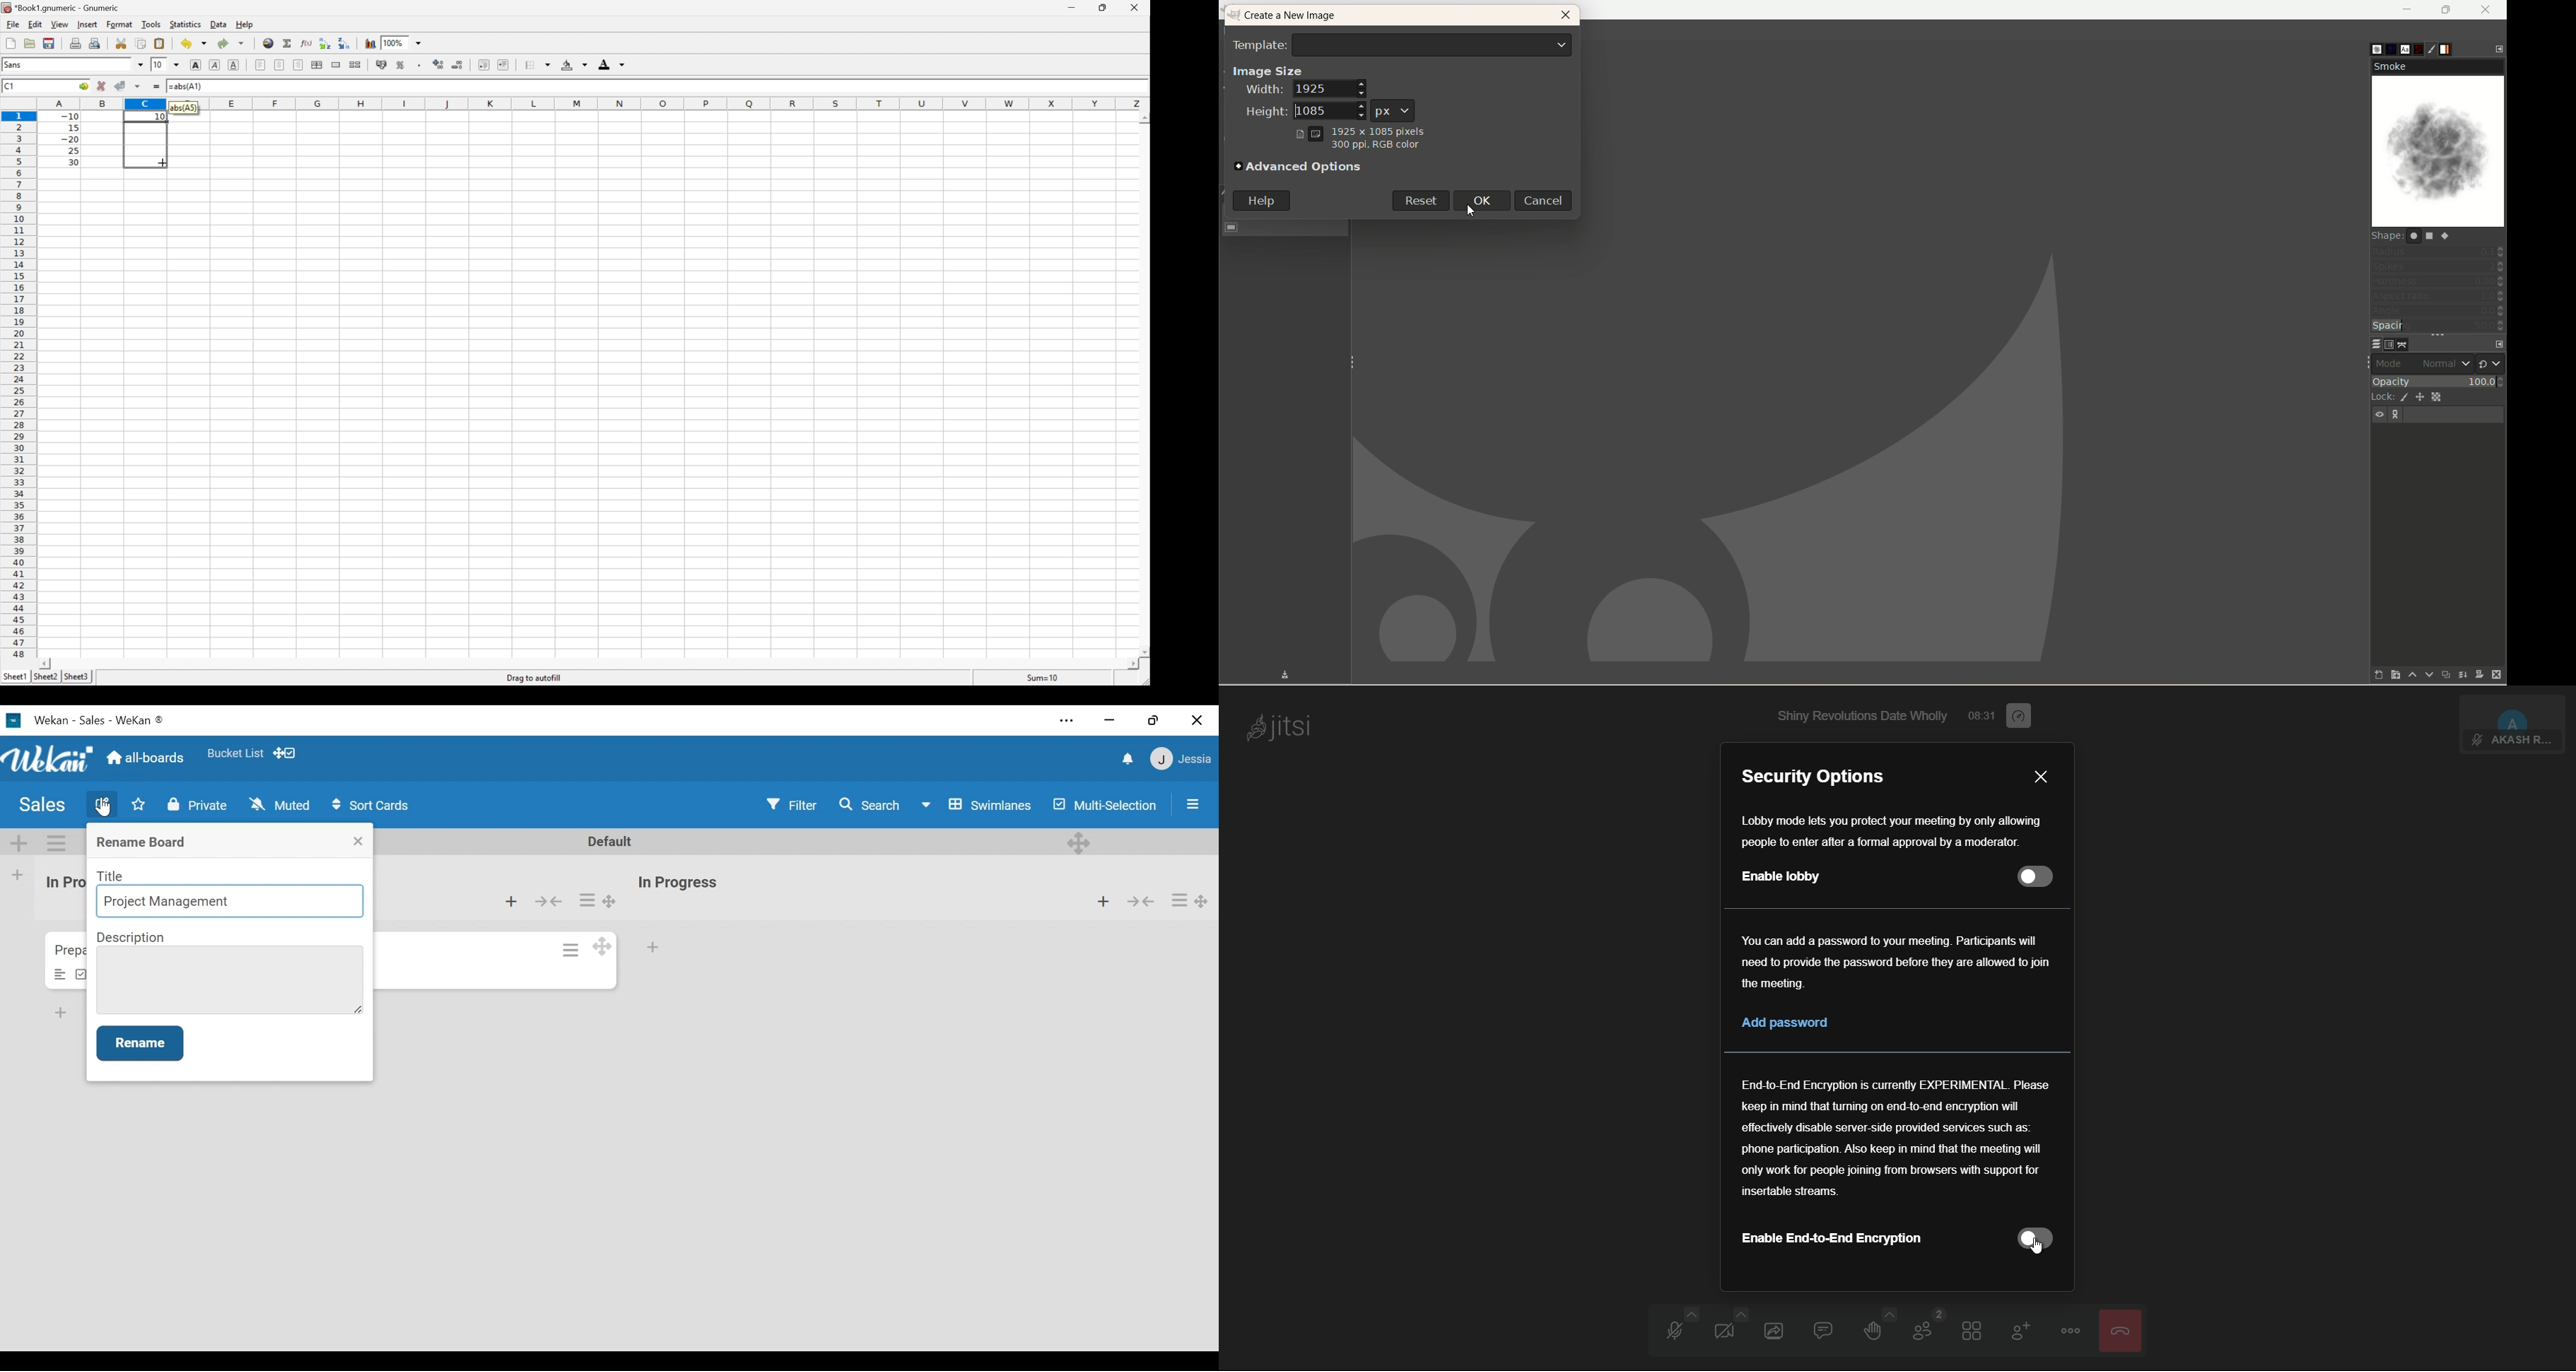 The image size is (2576, 1372). Describe the element at coordinates (1727, 1329) in the screenshot. I see `camera off` at that location.